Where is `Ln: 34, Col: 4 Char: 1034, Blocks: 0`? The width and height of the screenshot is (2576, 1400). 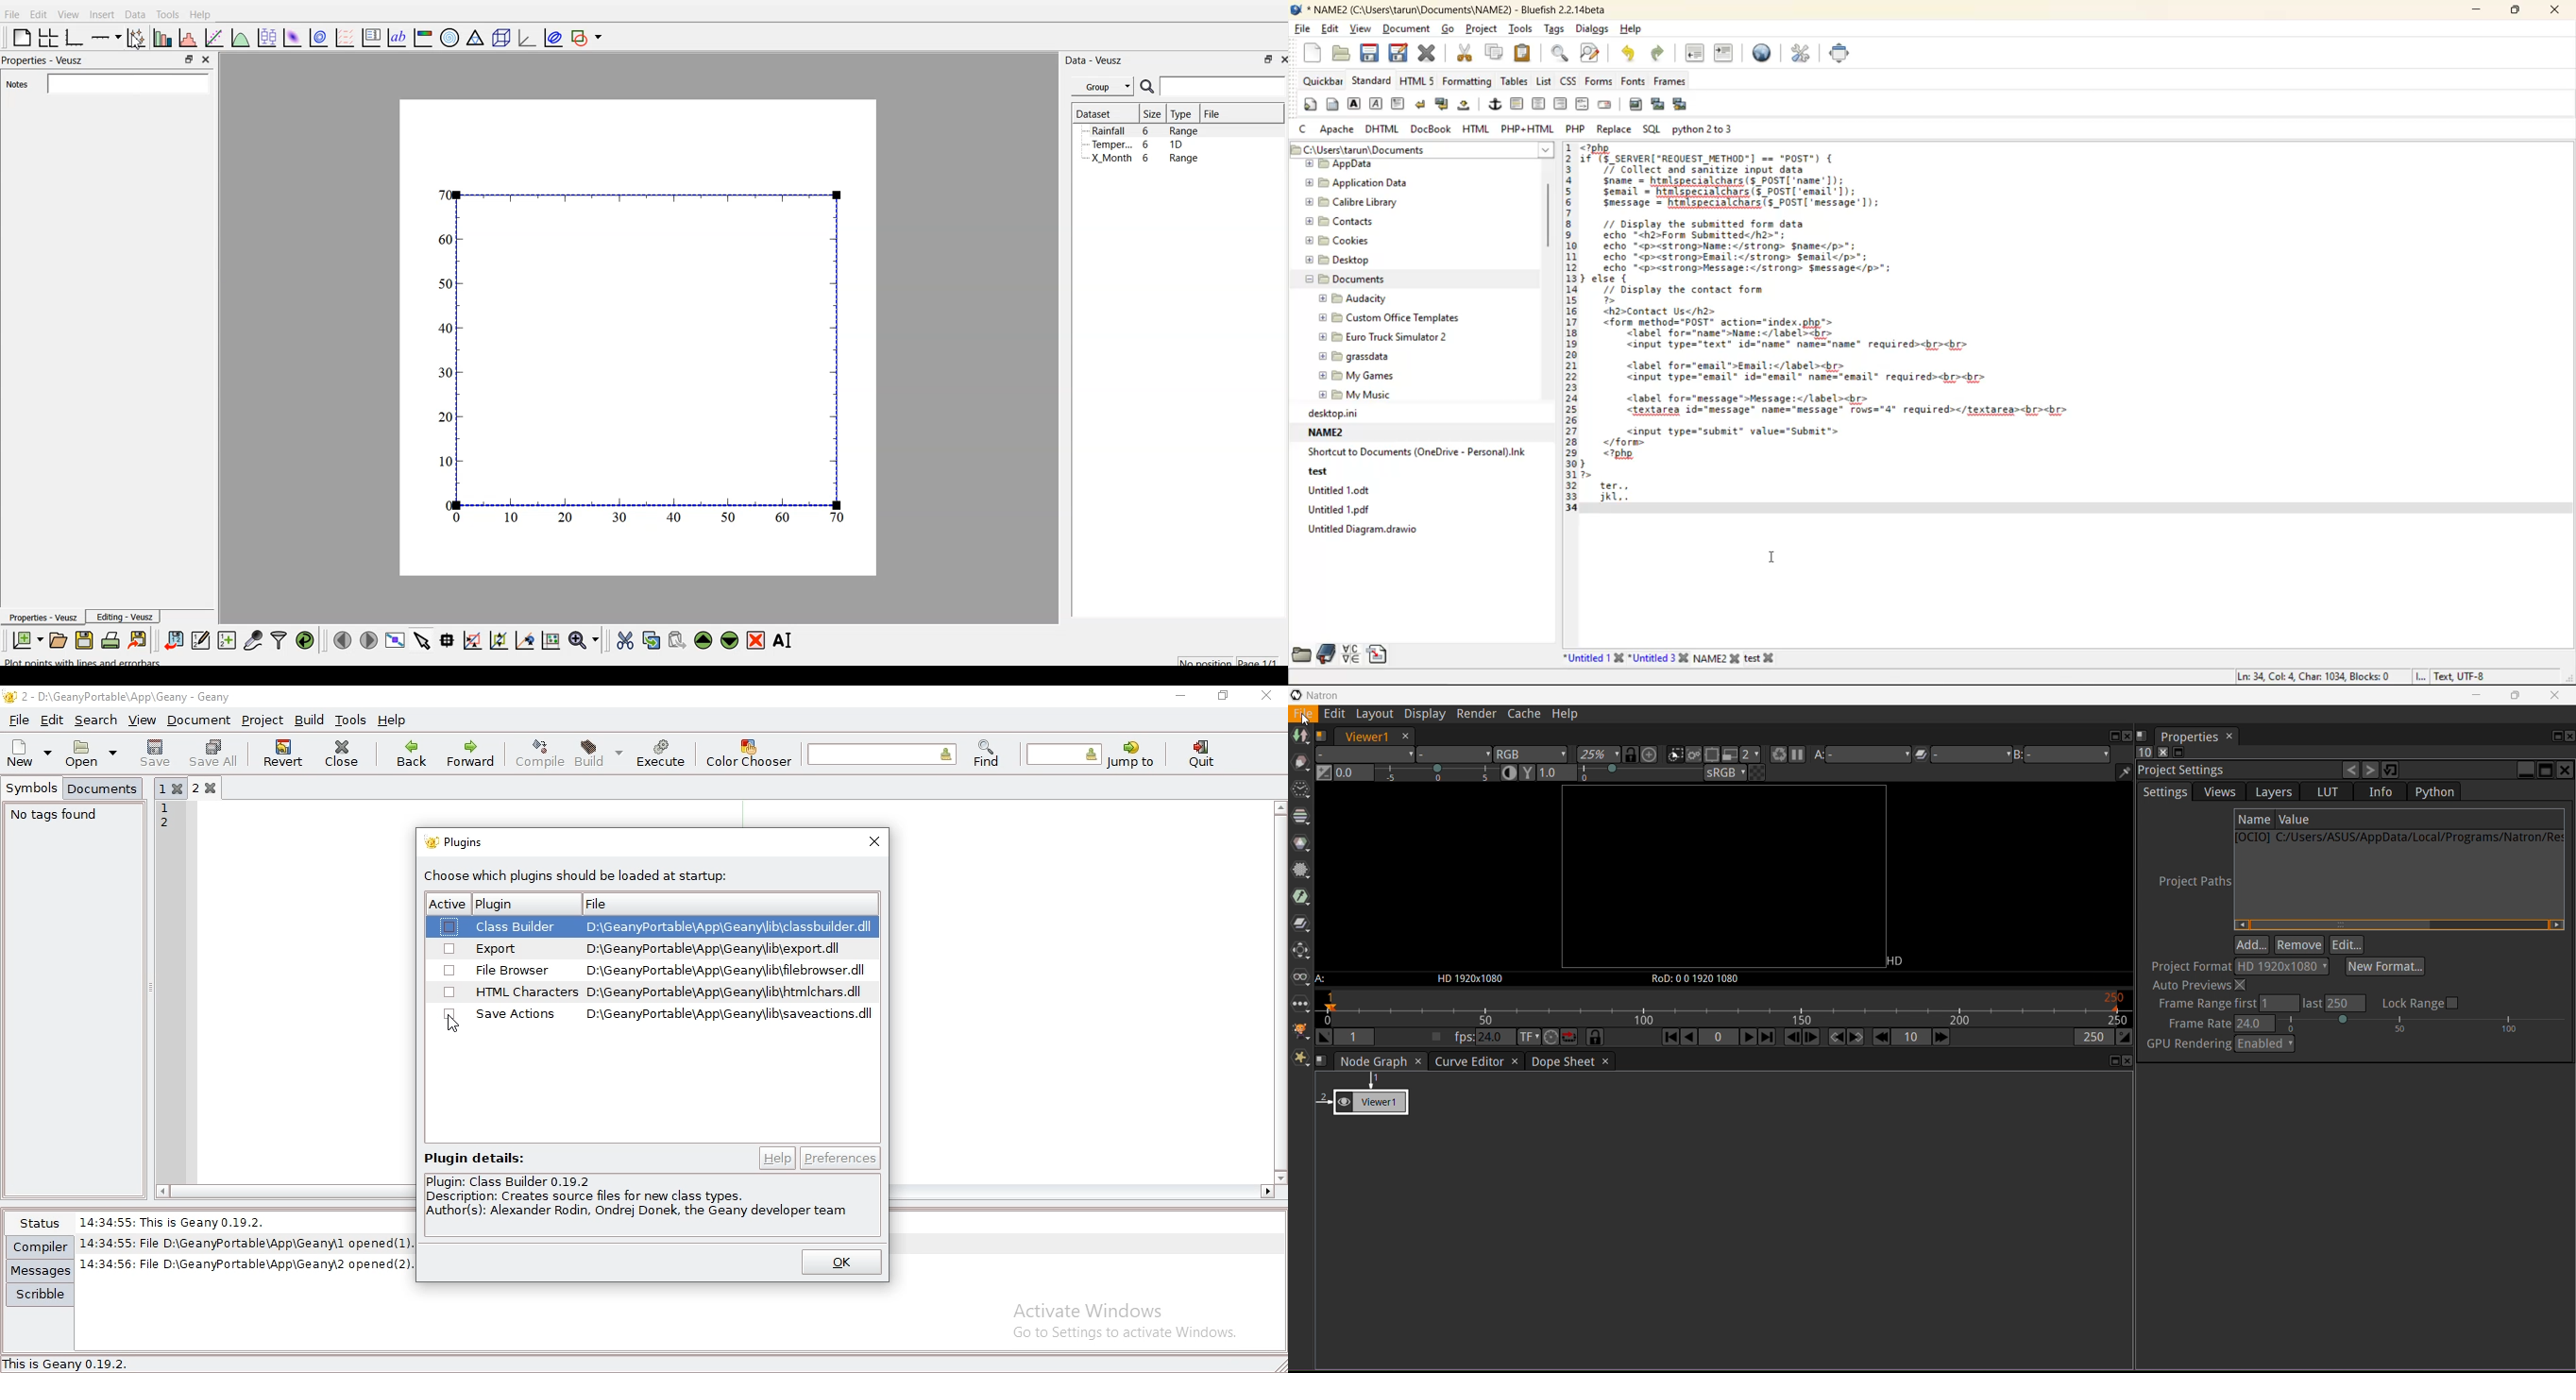
Ln: 34, Col: 4 Char: 1034, Blocks: 0 is located at coordinates (2306, 674).